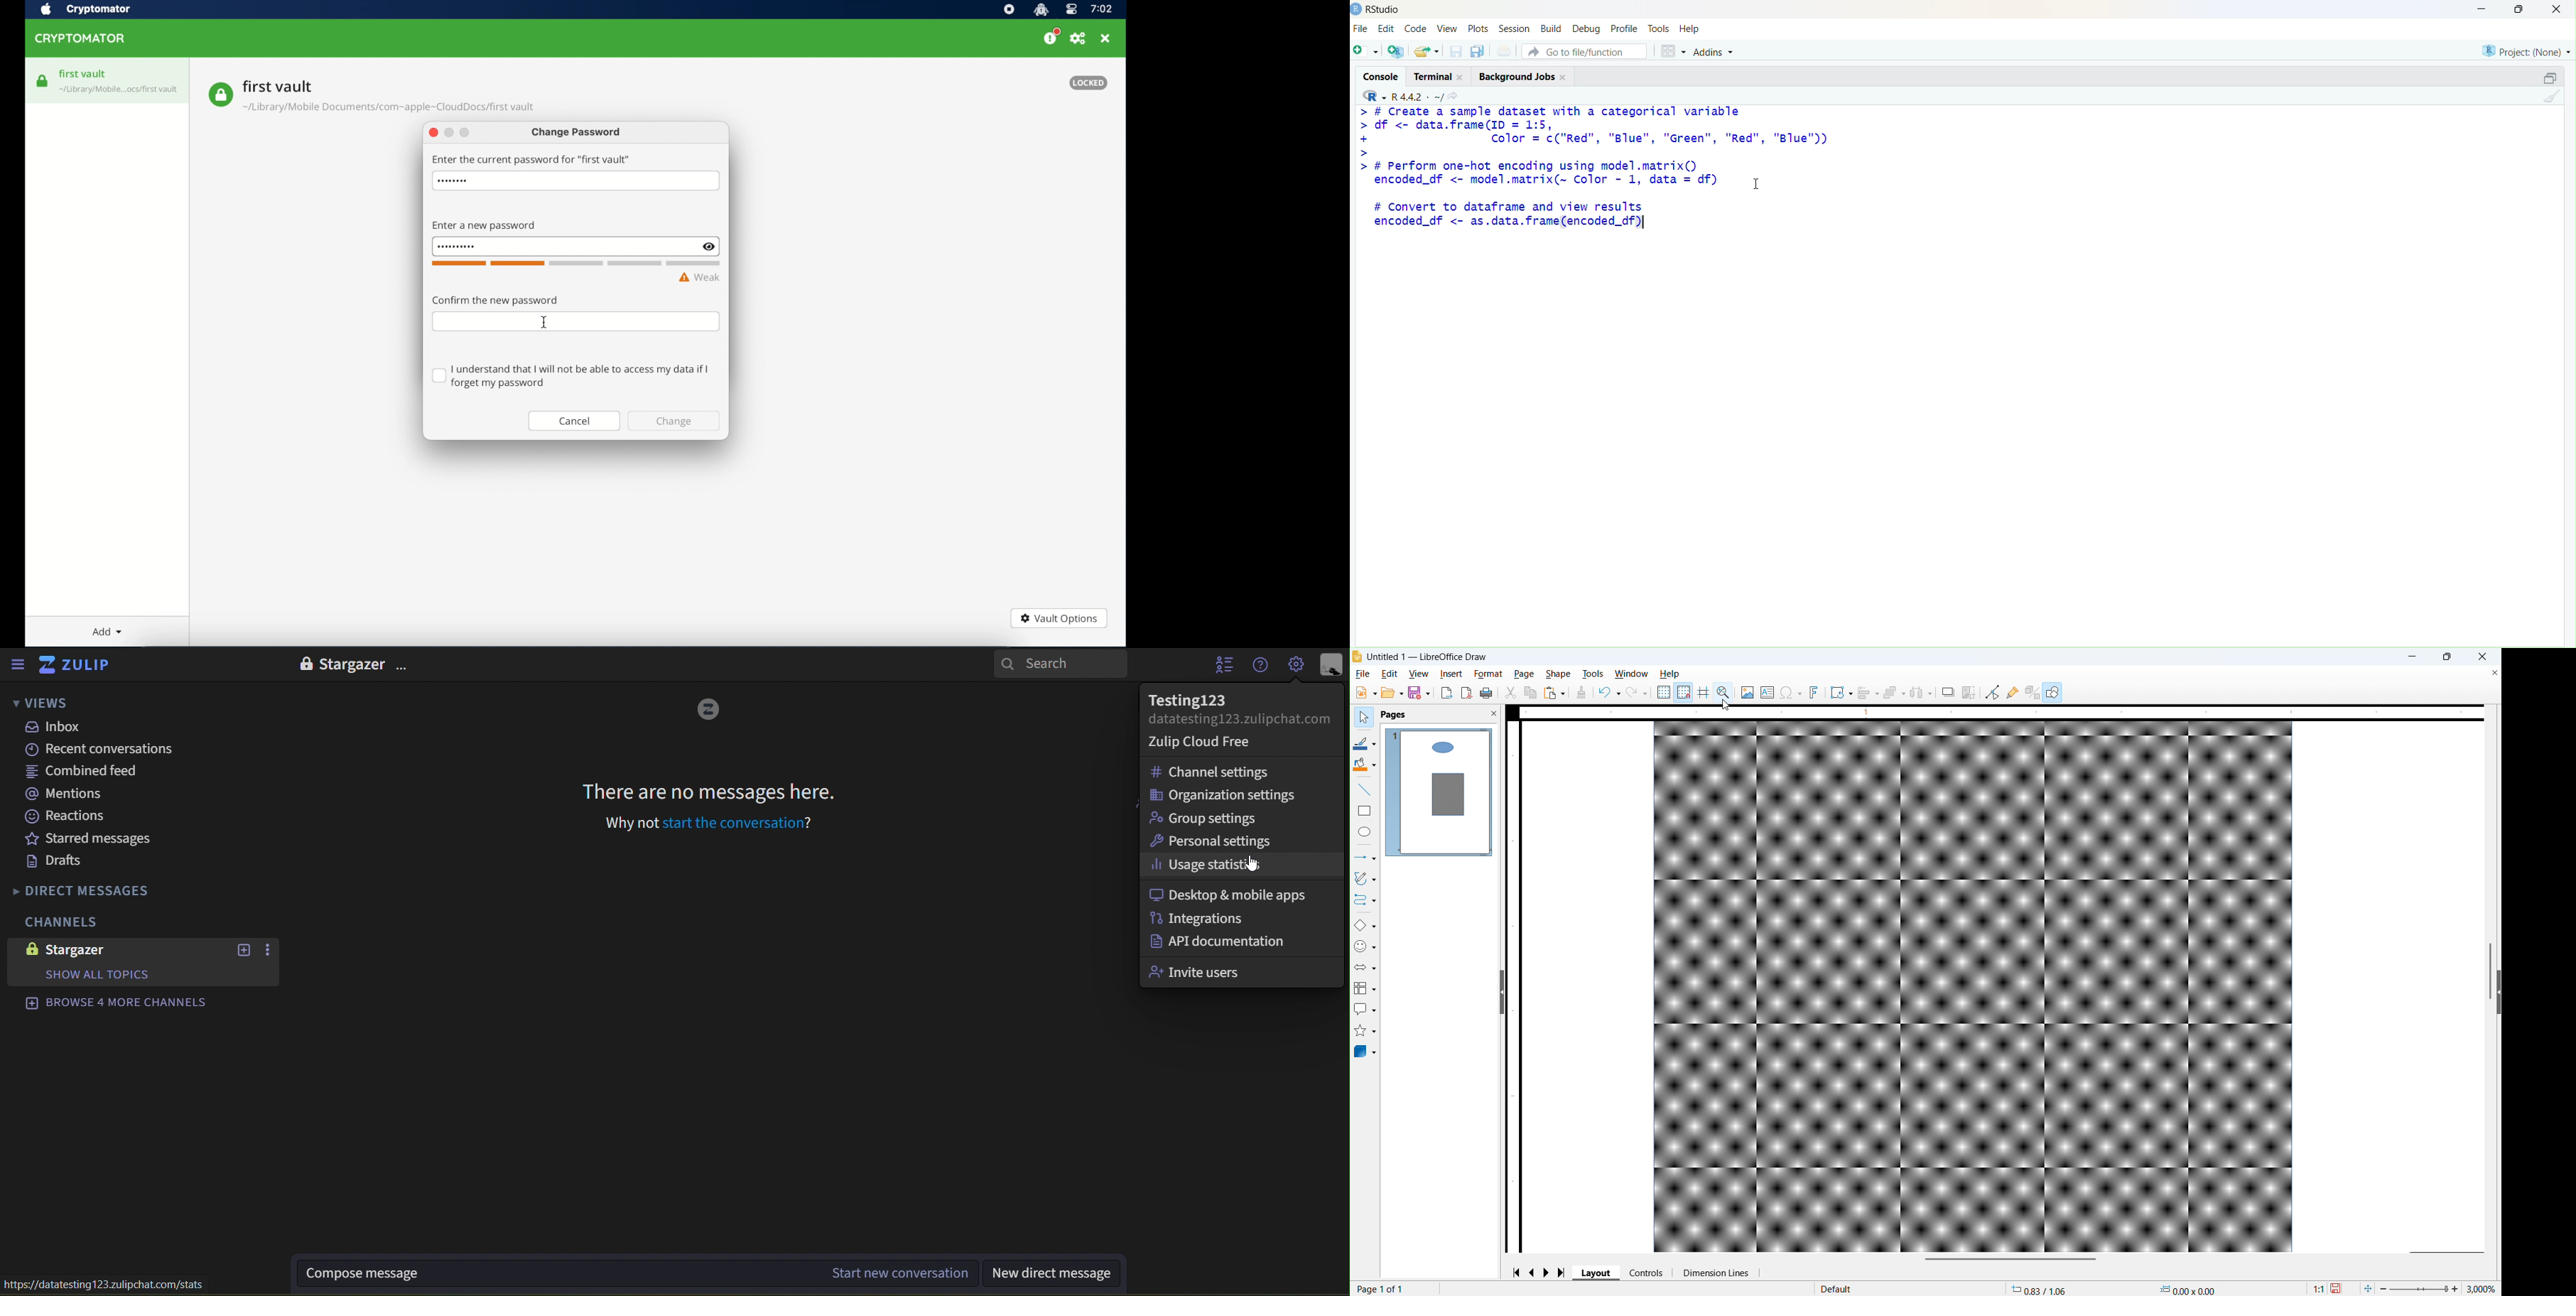 The width and height of the screenshot is (2576, 1316). I want to click on save, so click(1457, 51).